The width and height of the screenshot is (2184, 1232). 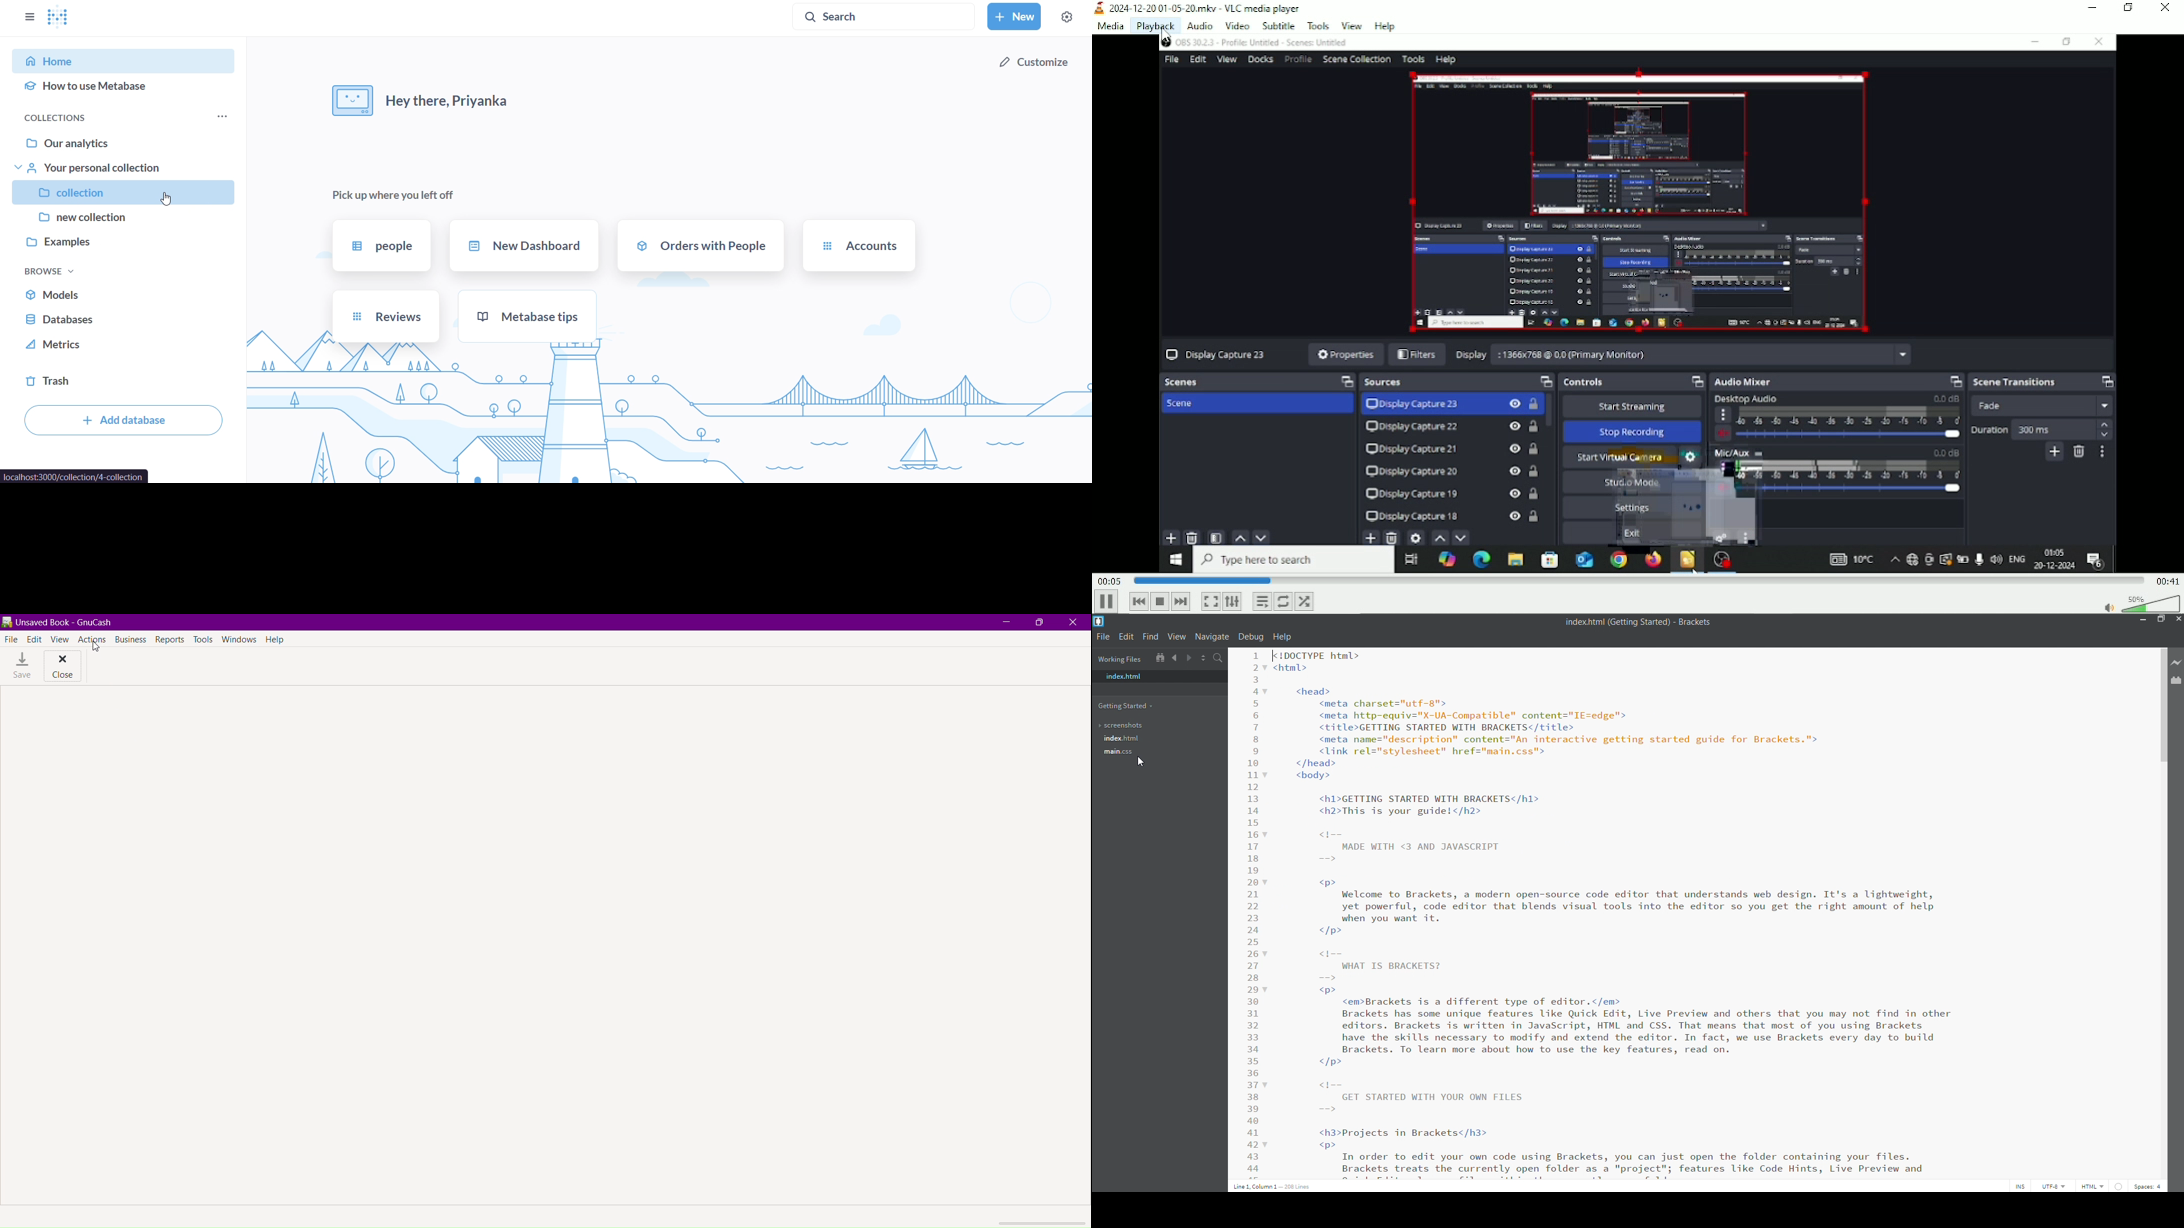 What do you see at coordinates (60, 18) in the screenshot?
I see `logo` at bounding box center [60, 18].